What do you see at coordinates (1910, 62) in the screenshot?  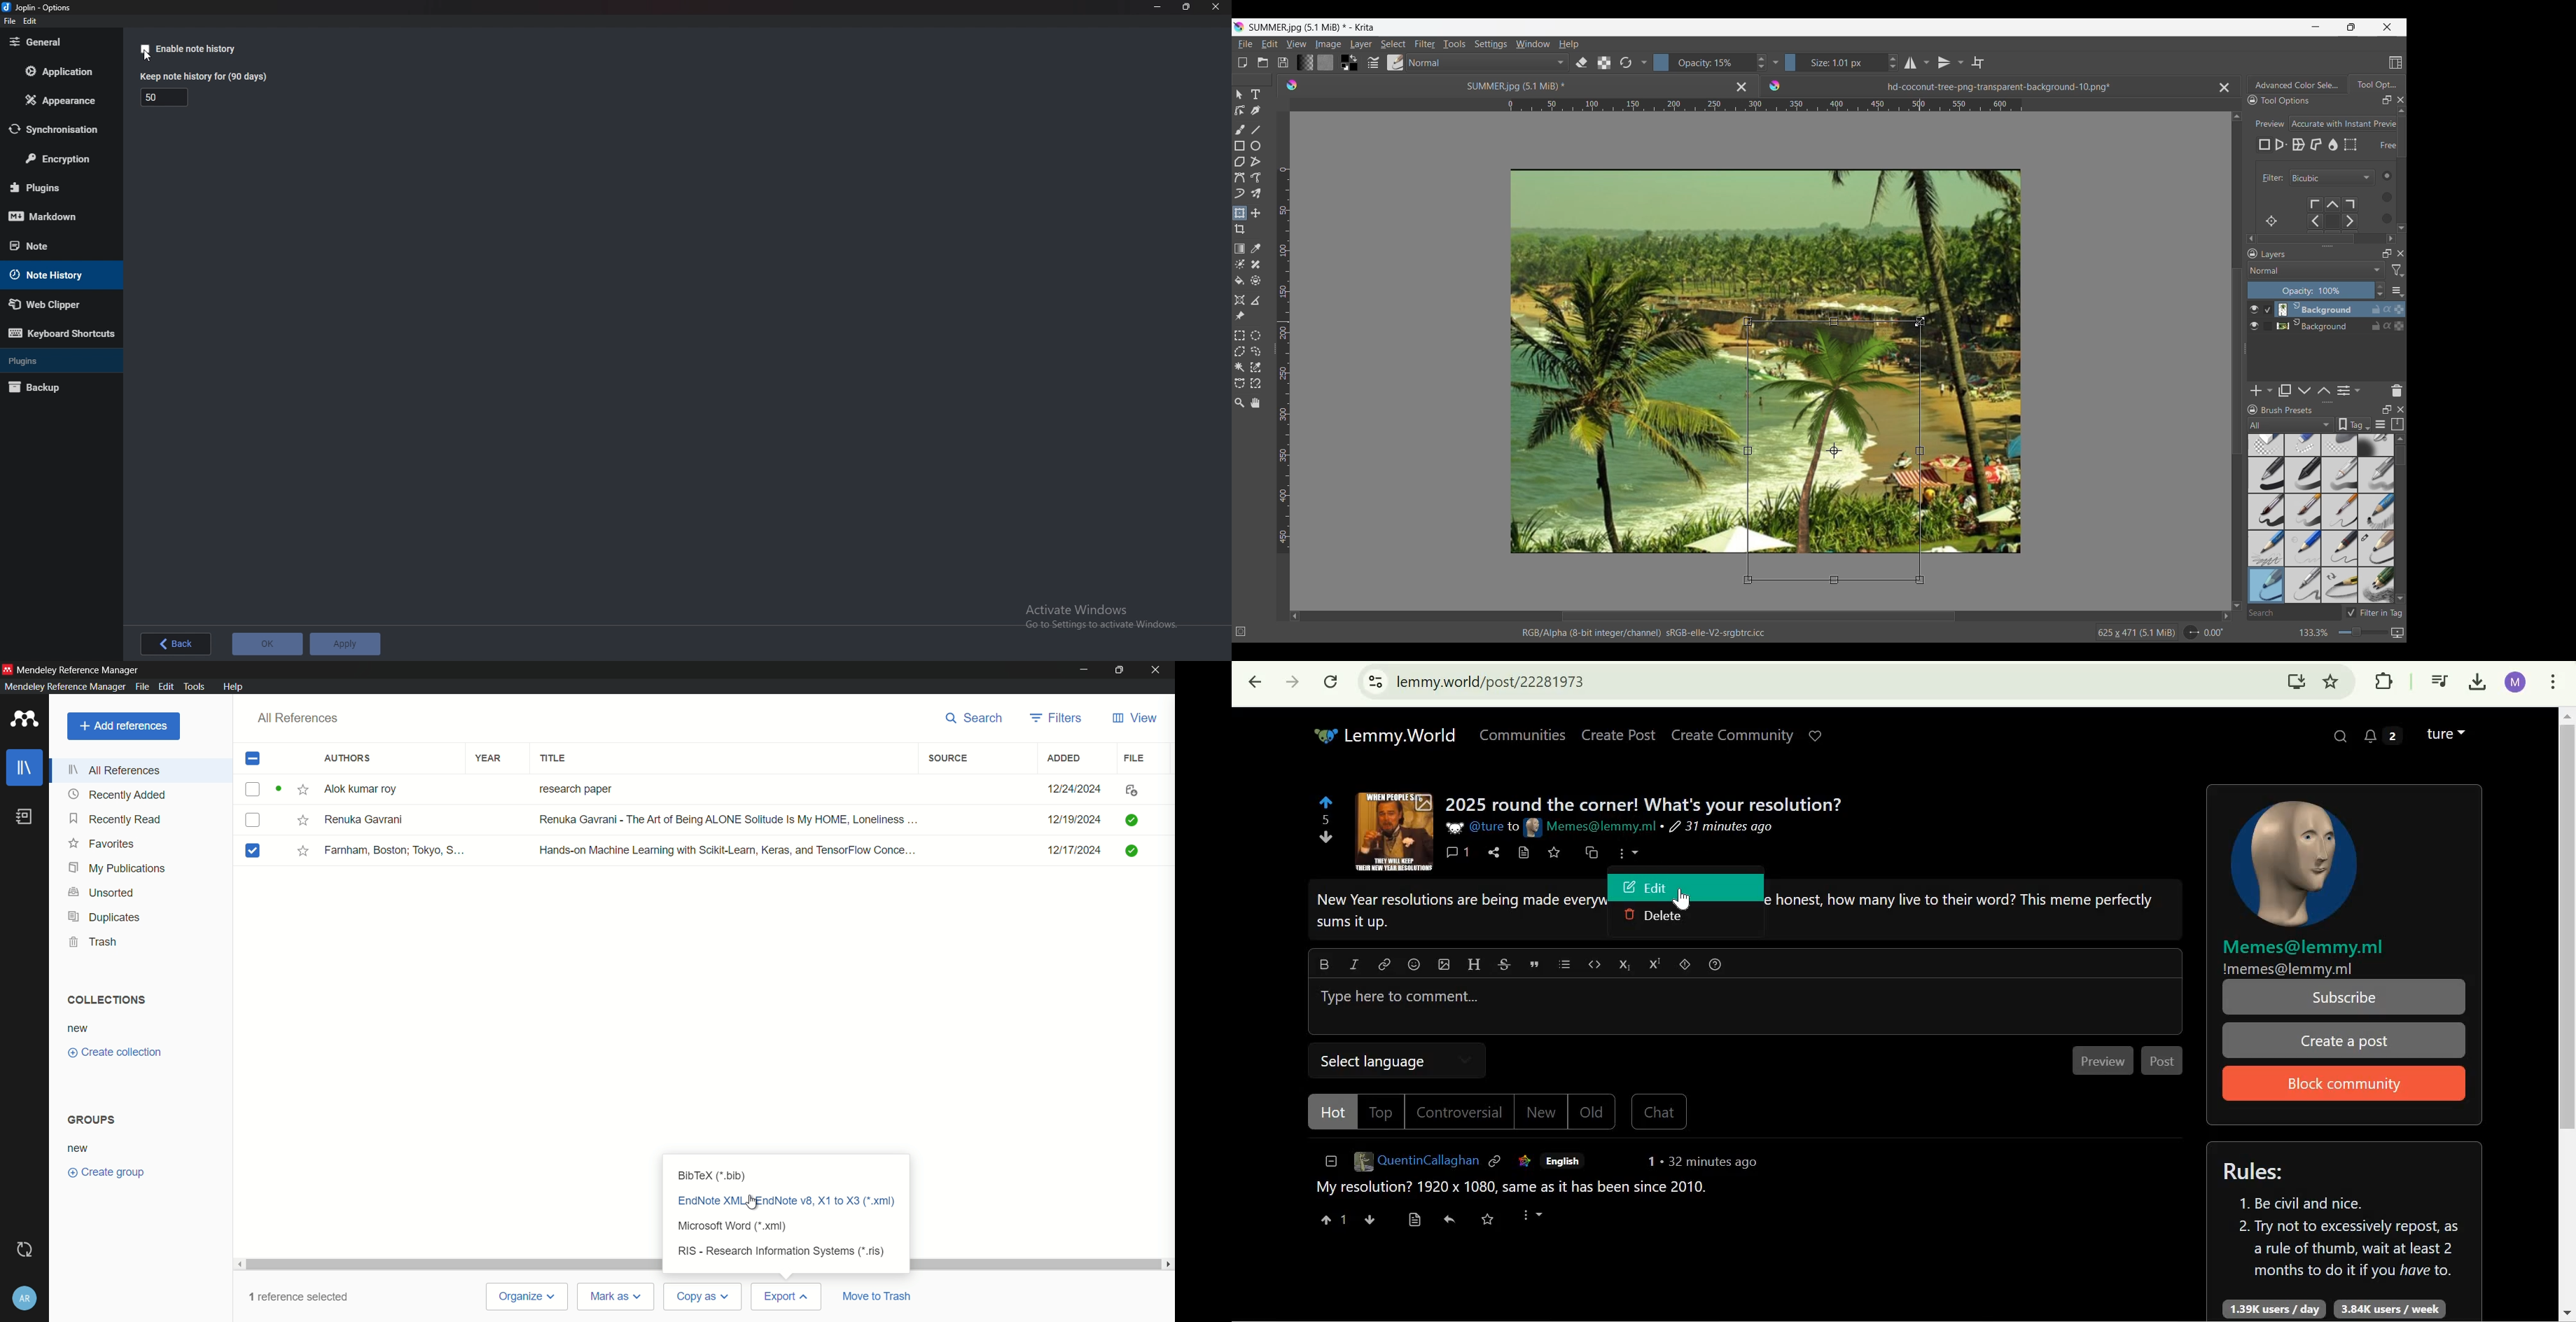 I see `Horizontal flip options` at bounding box center [1910, 62].